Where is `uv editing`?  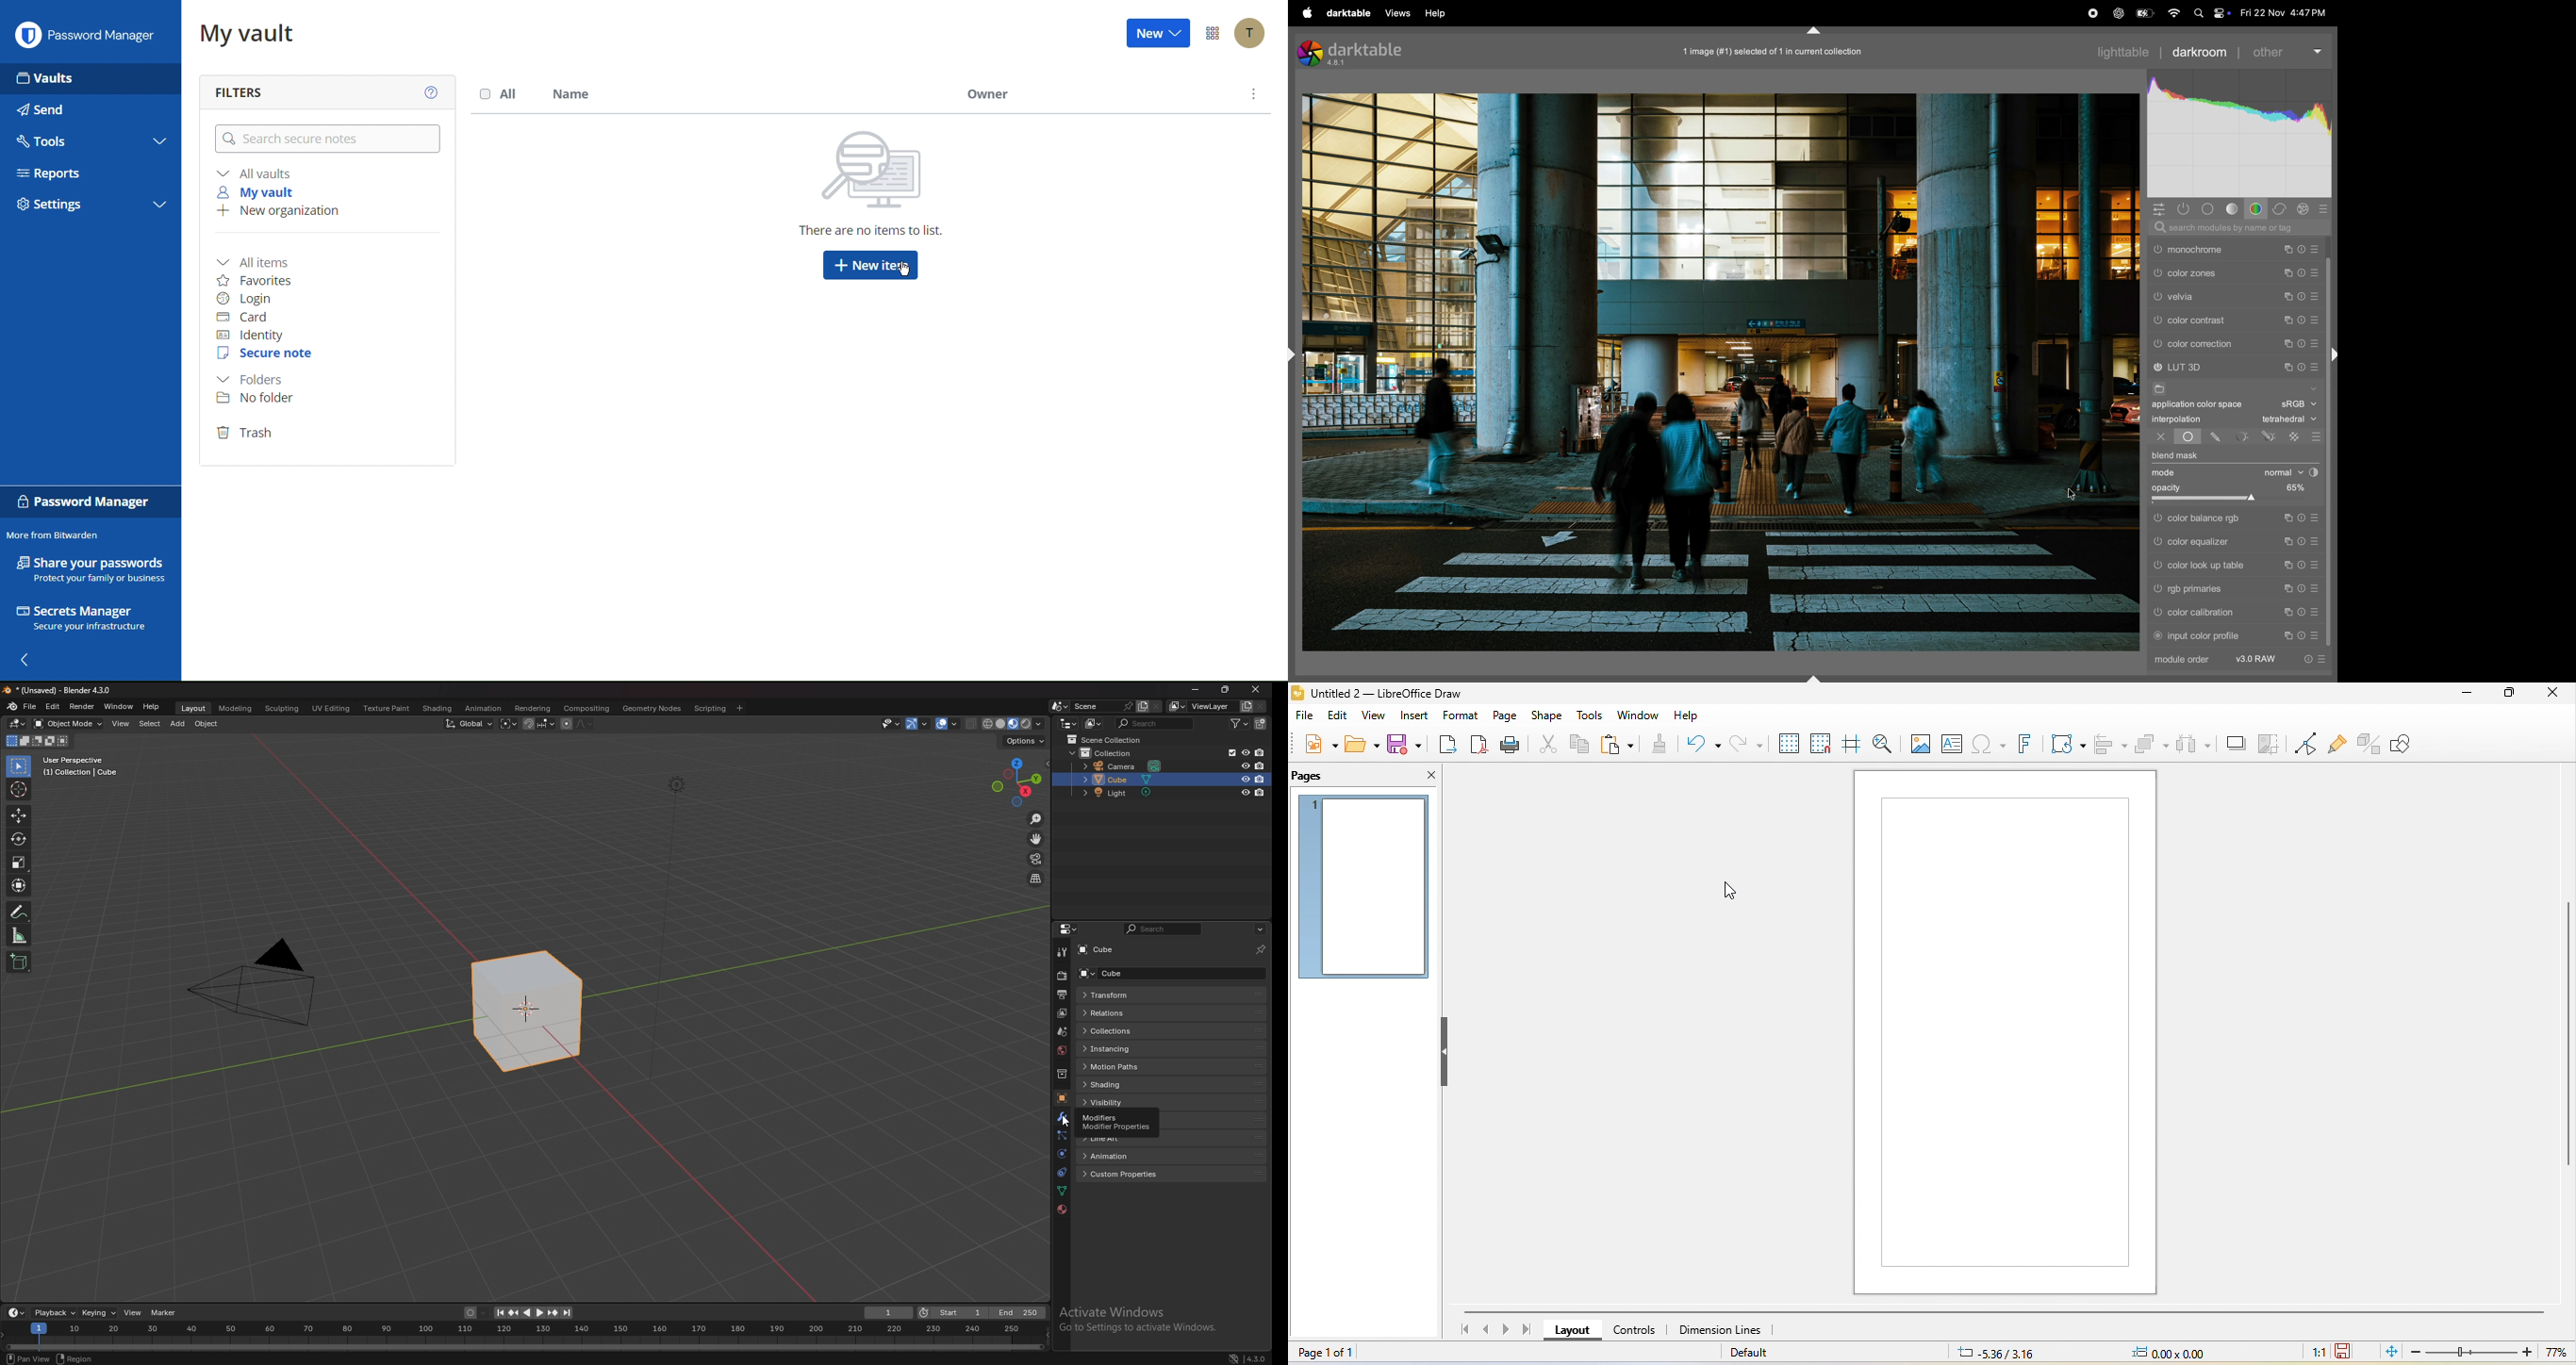
uv editing is located at coordinates (330, 708).